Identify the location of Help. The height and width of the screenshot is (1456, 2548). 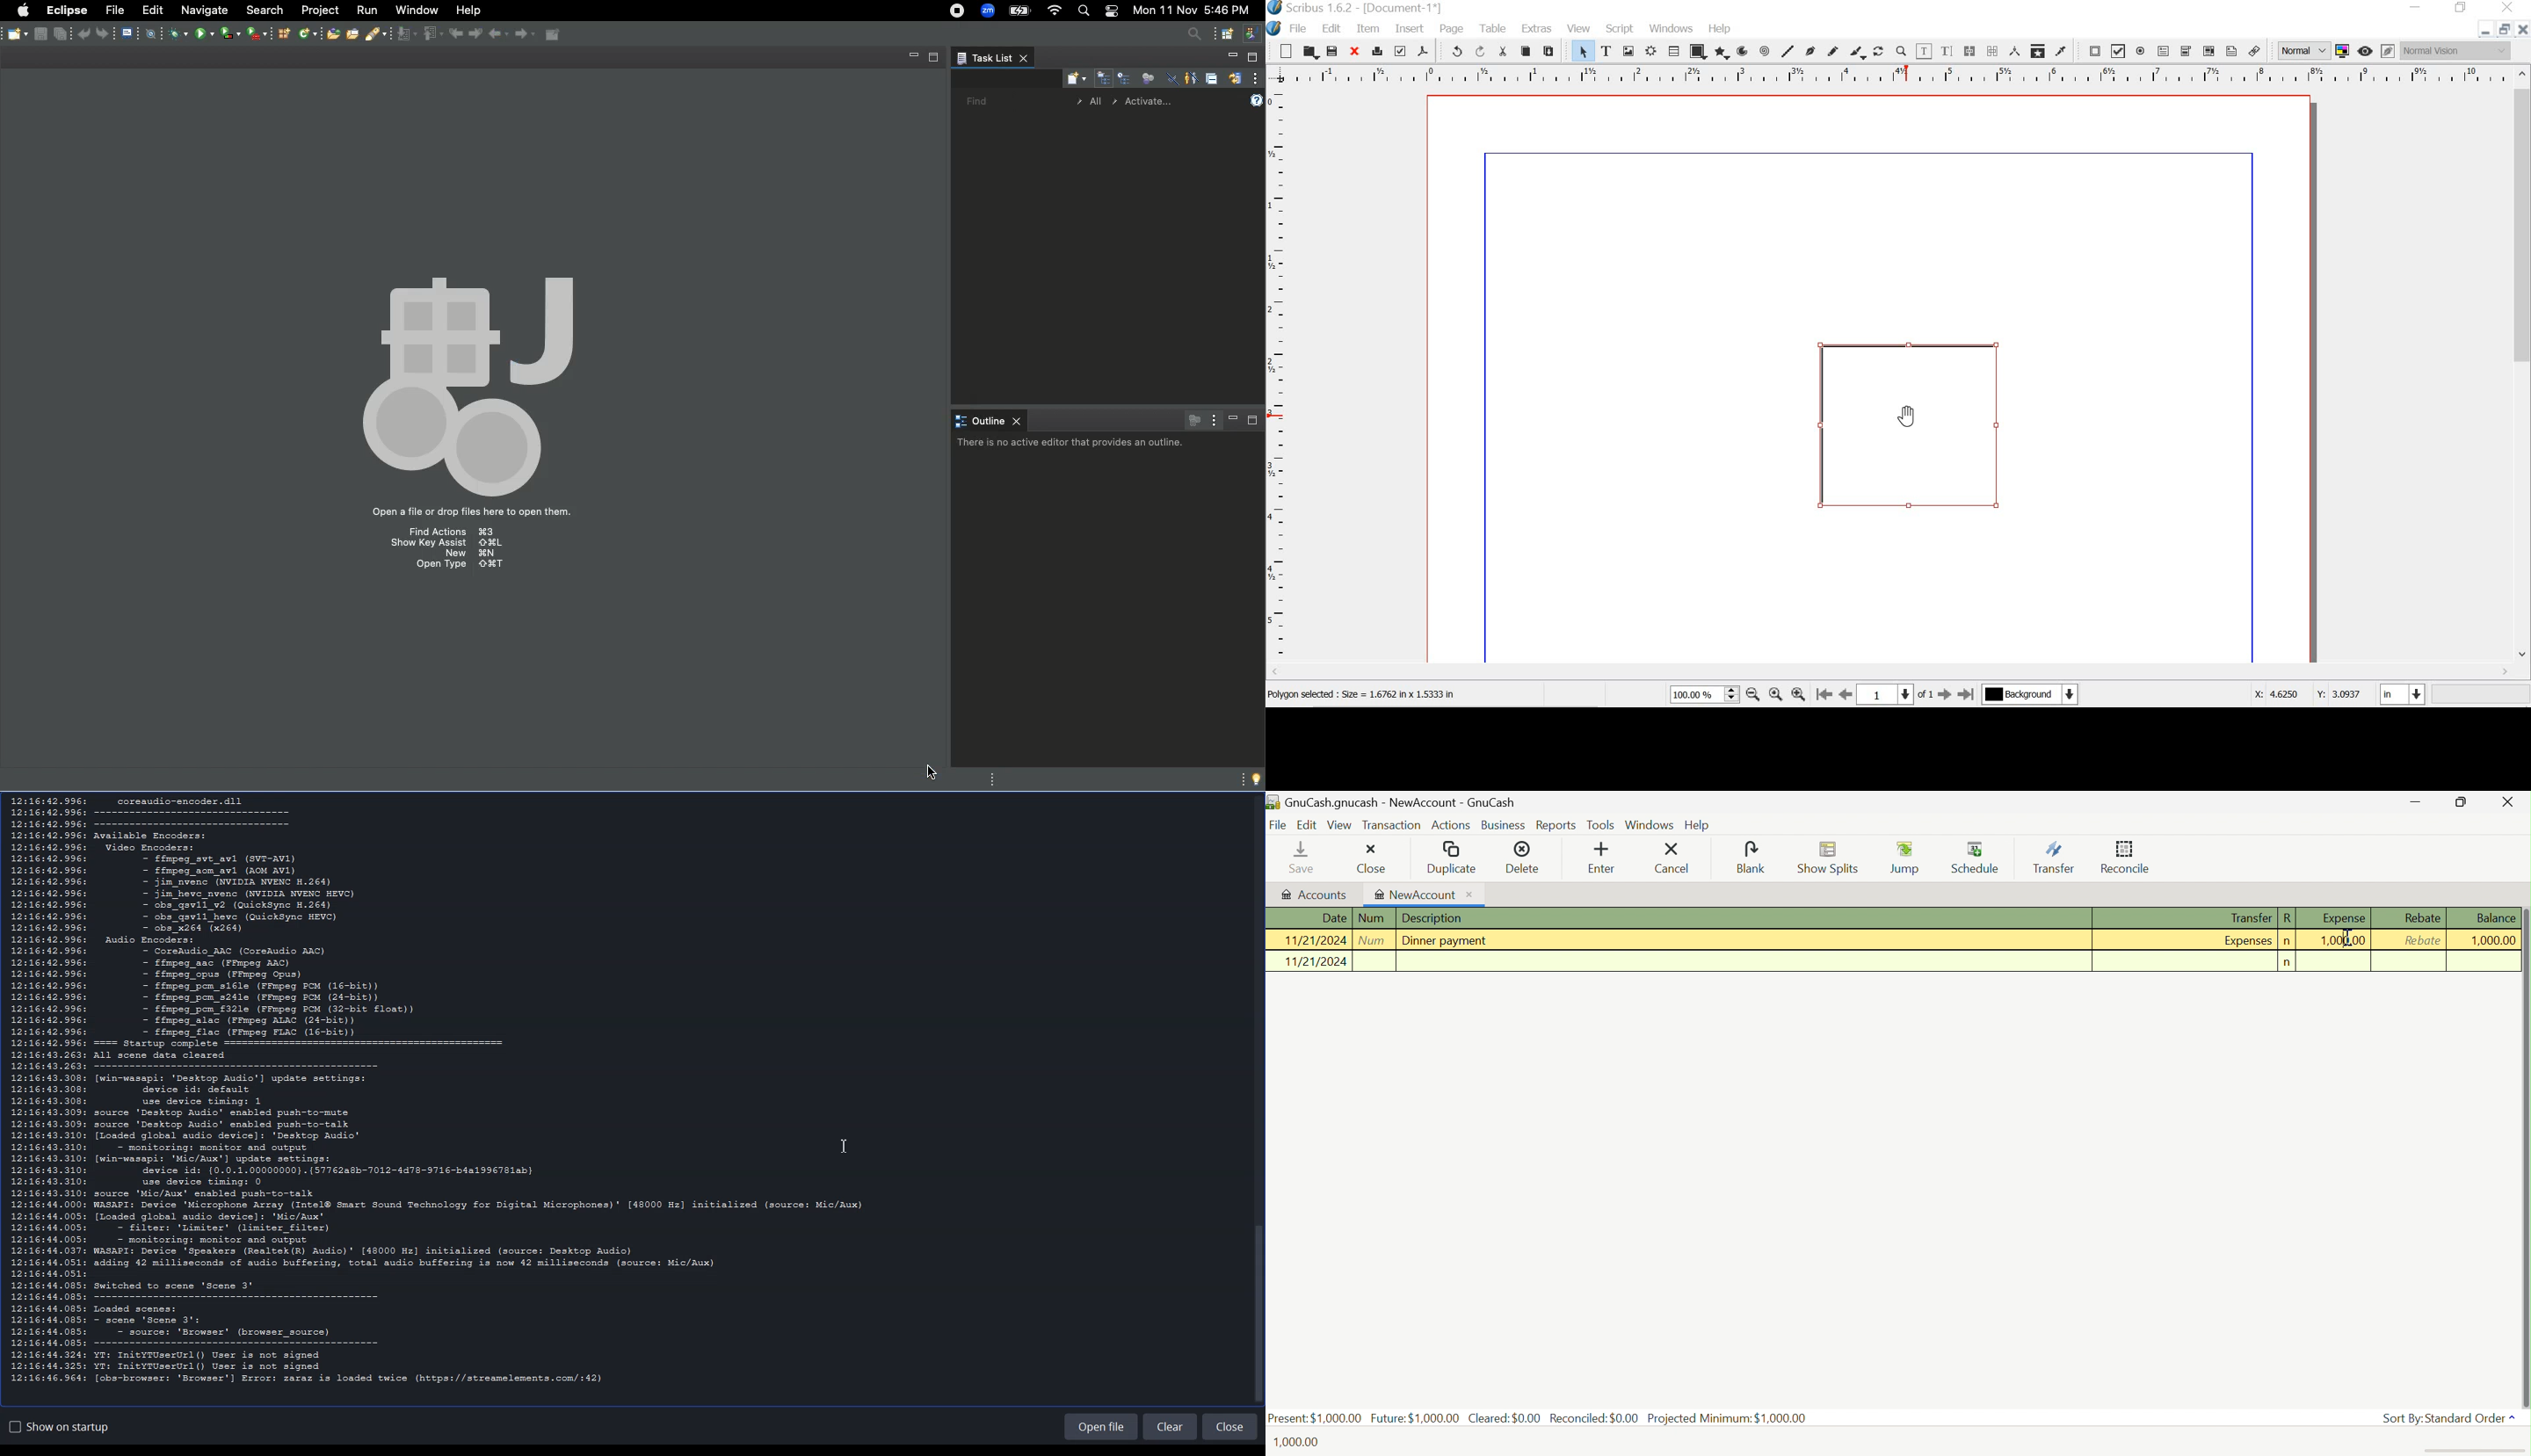
(1699, 826).